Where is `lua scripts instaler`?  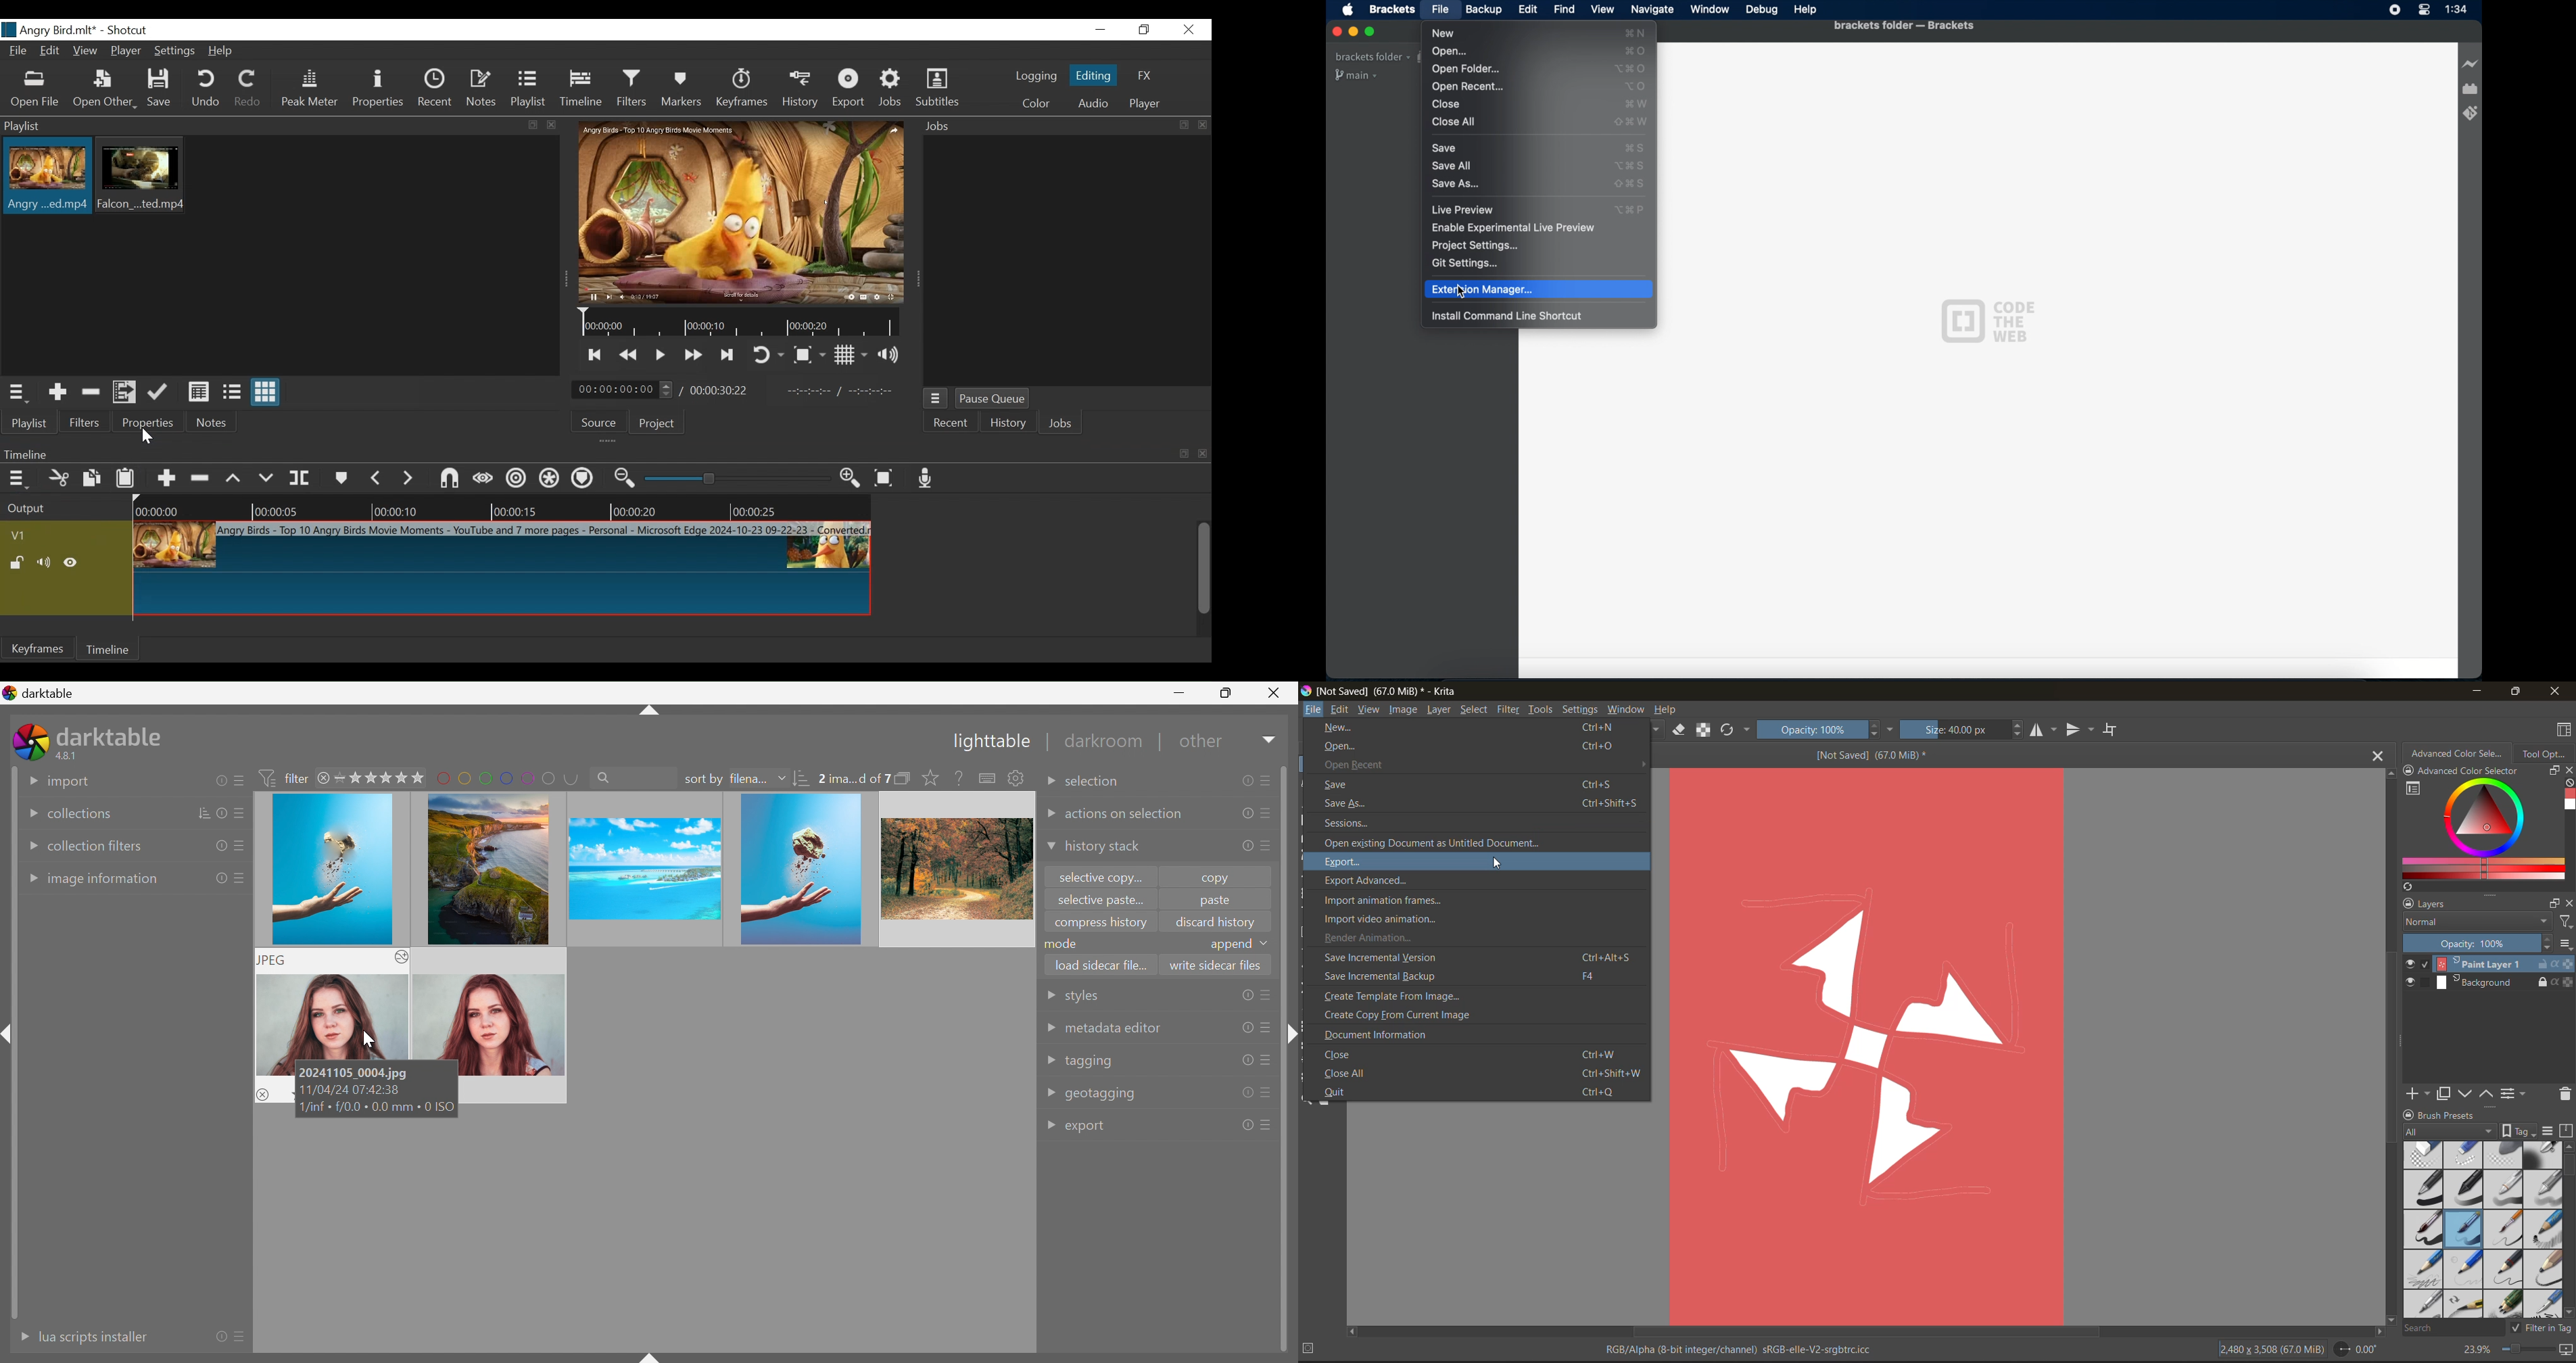
lua scripts instaler is located at coordinates (93, 1337).